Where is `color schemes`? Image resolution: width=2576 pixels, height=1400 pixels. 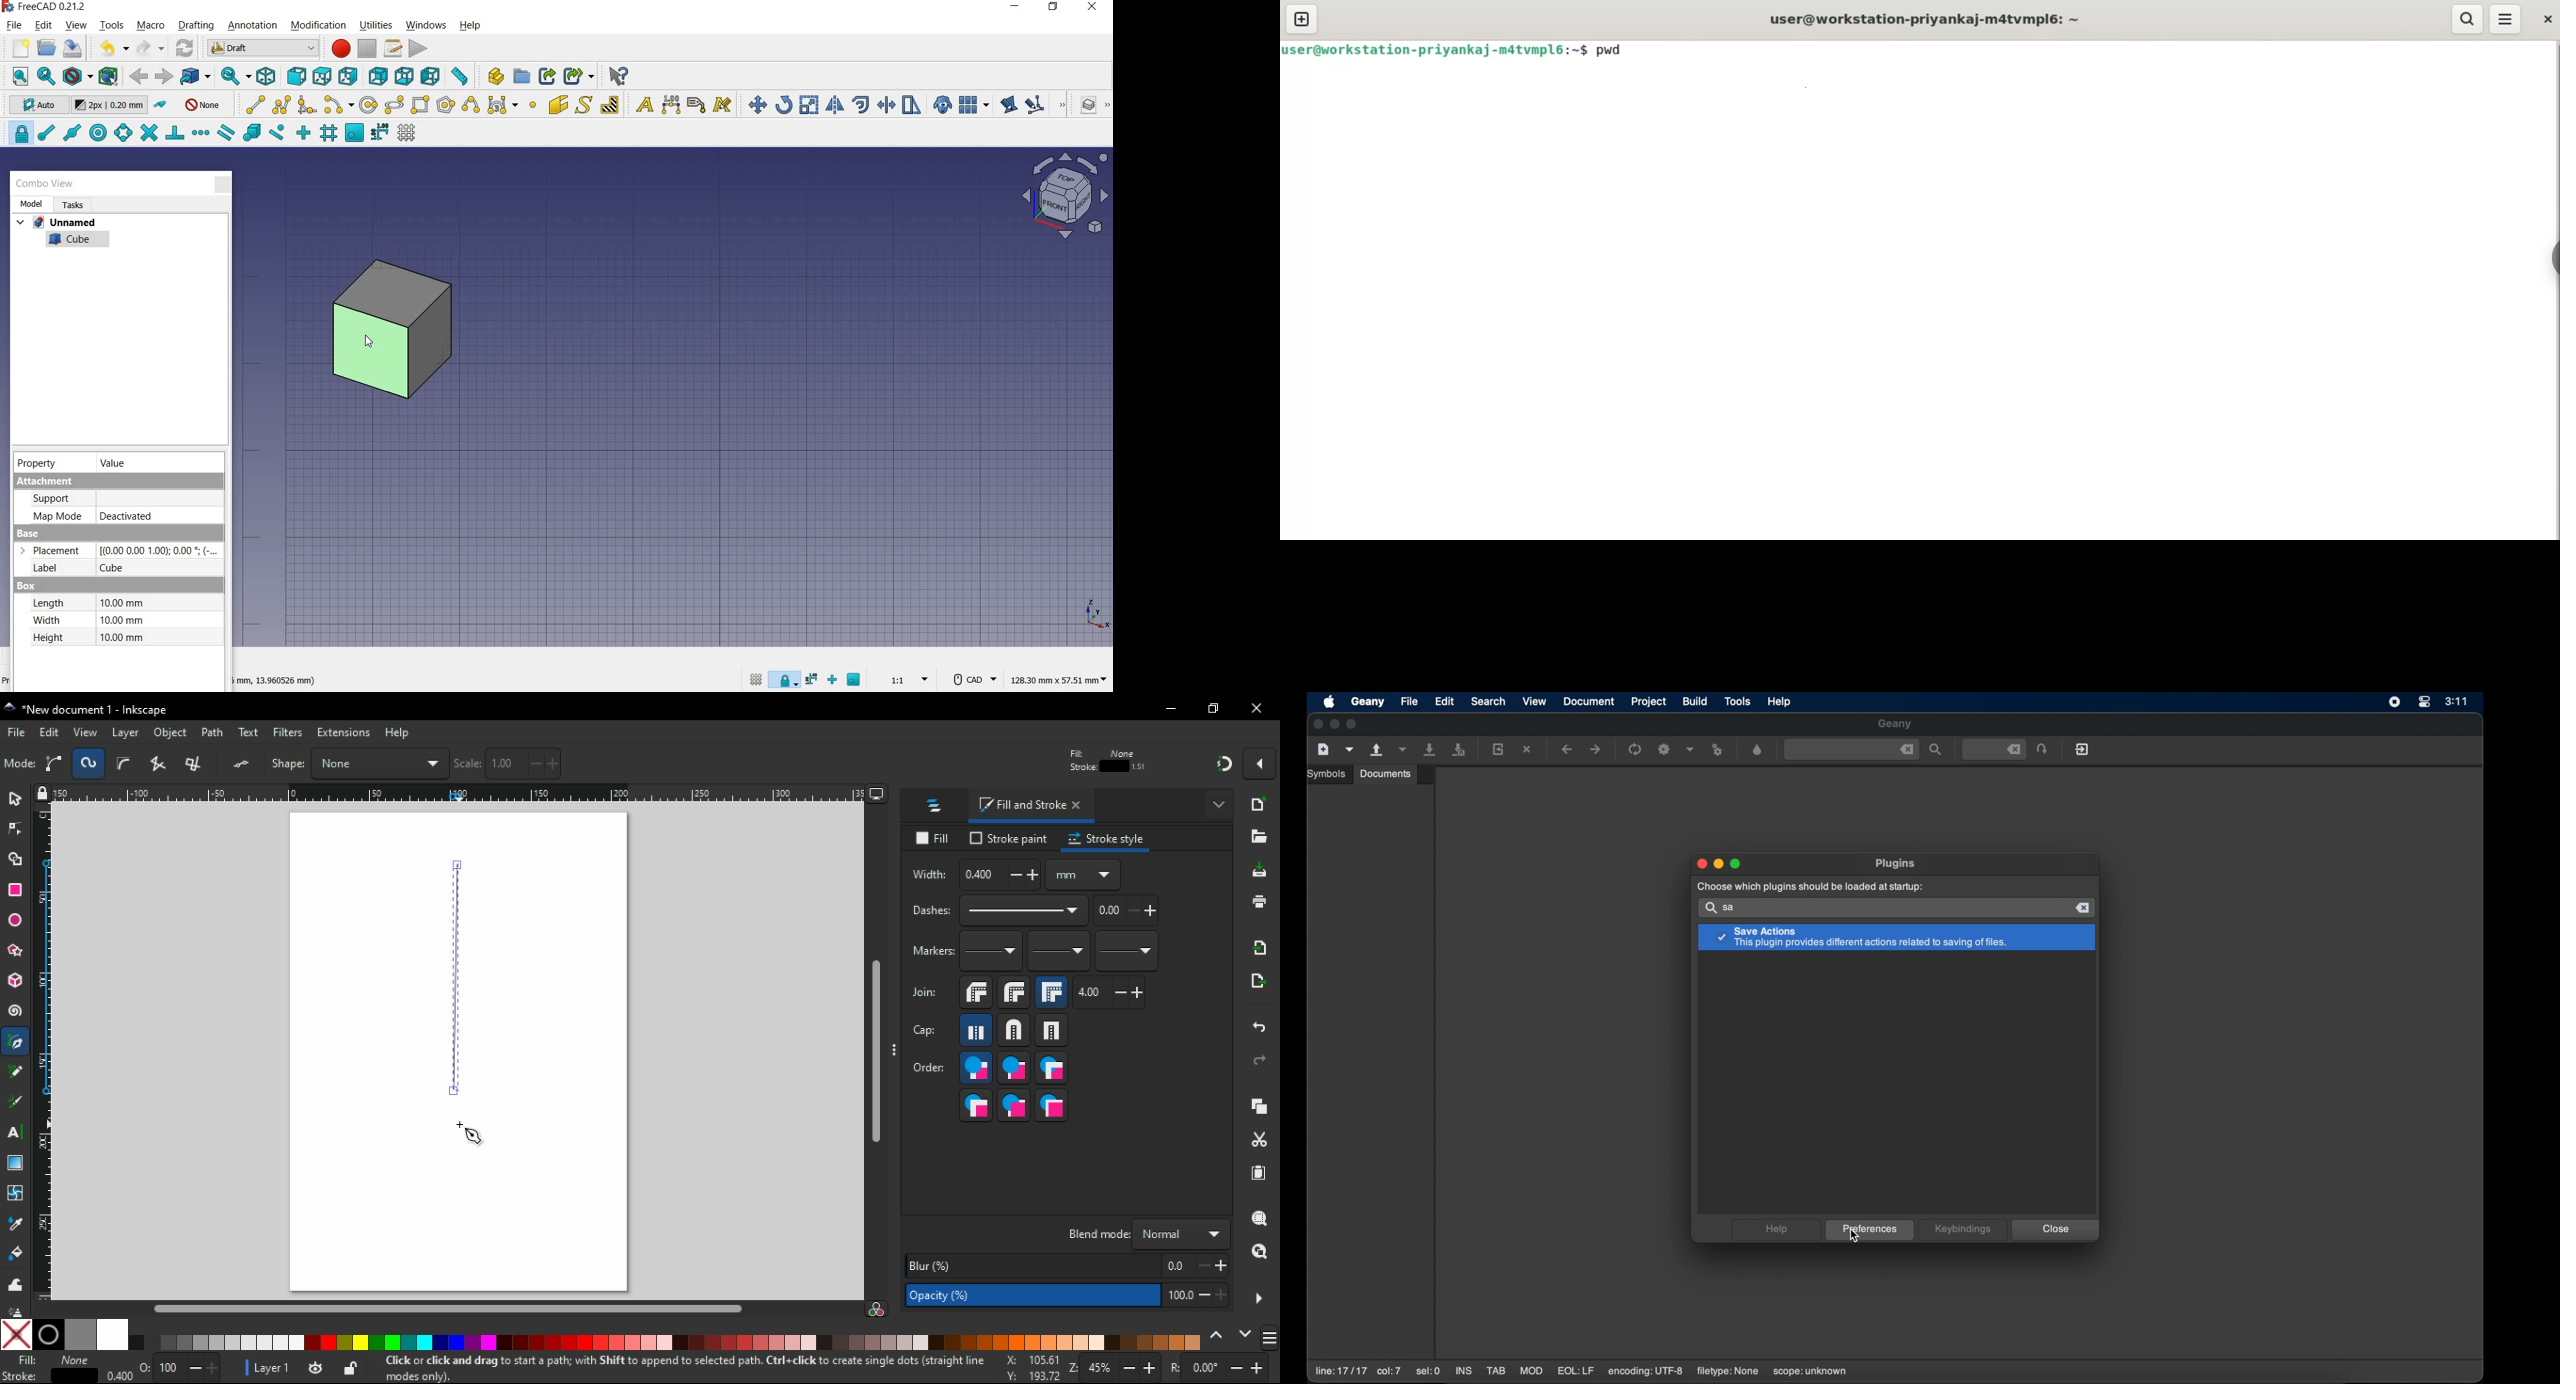 color schemes is located at coordinates (1268, 1341).